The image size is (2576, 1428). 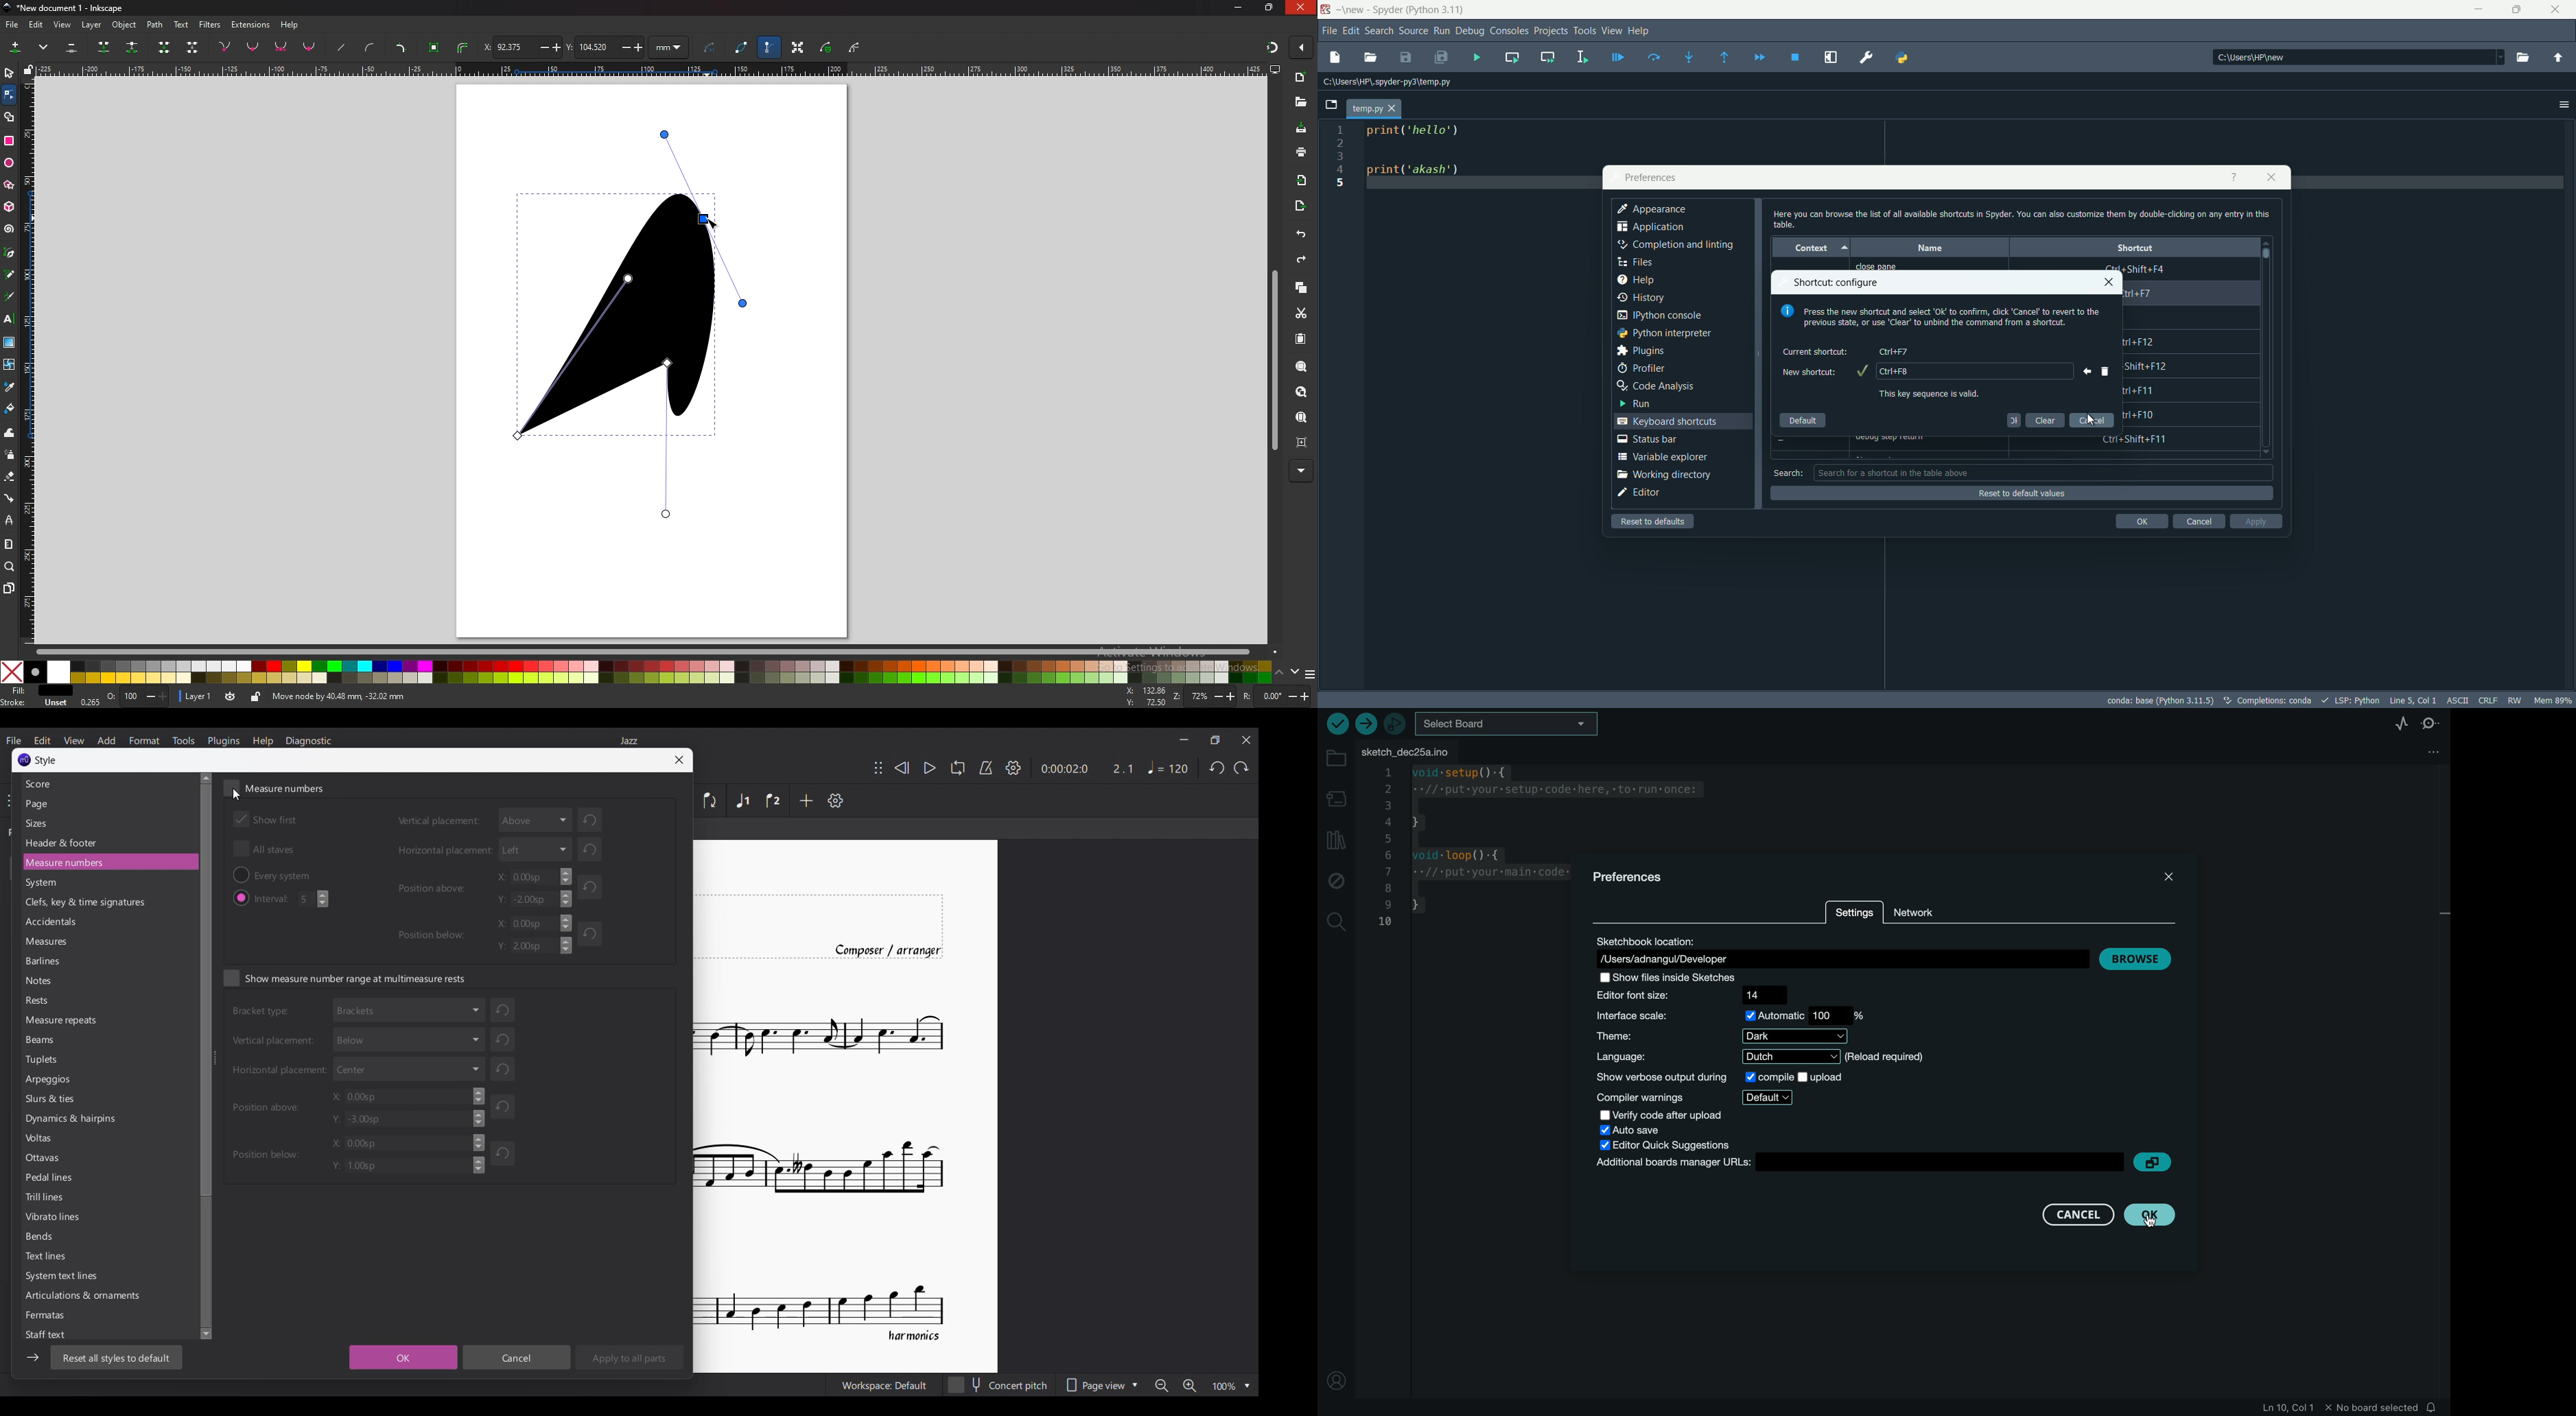 What do you see at coordinates (2149, 1216) in the screenshot?
I see `clicked` at bounding box center [2149, 1216].